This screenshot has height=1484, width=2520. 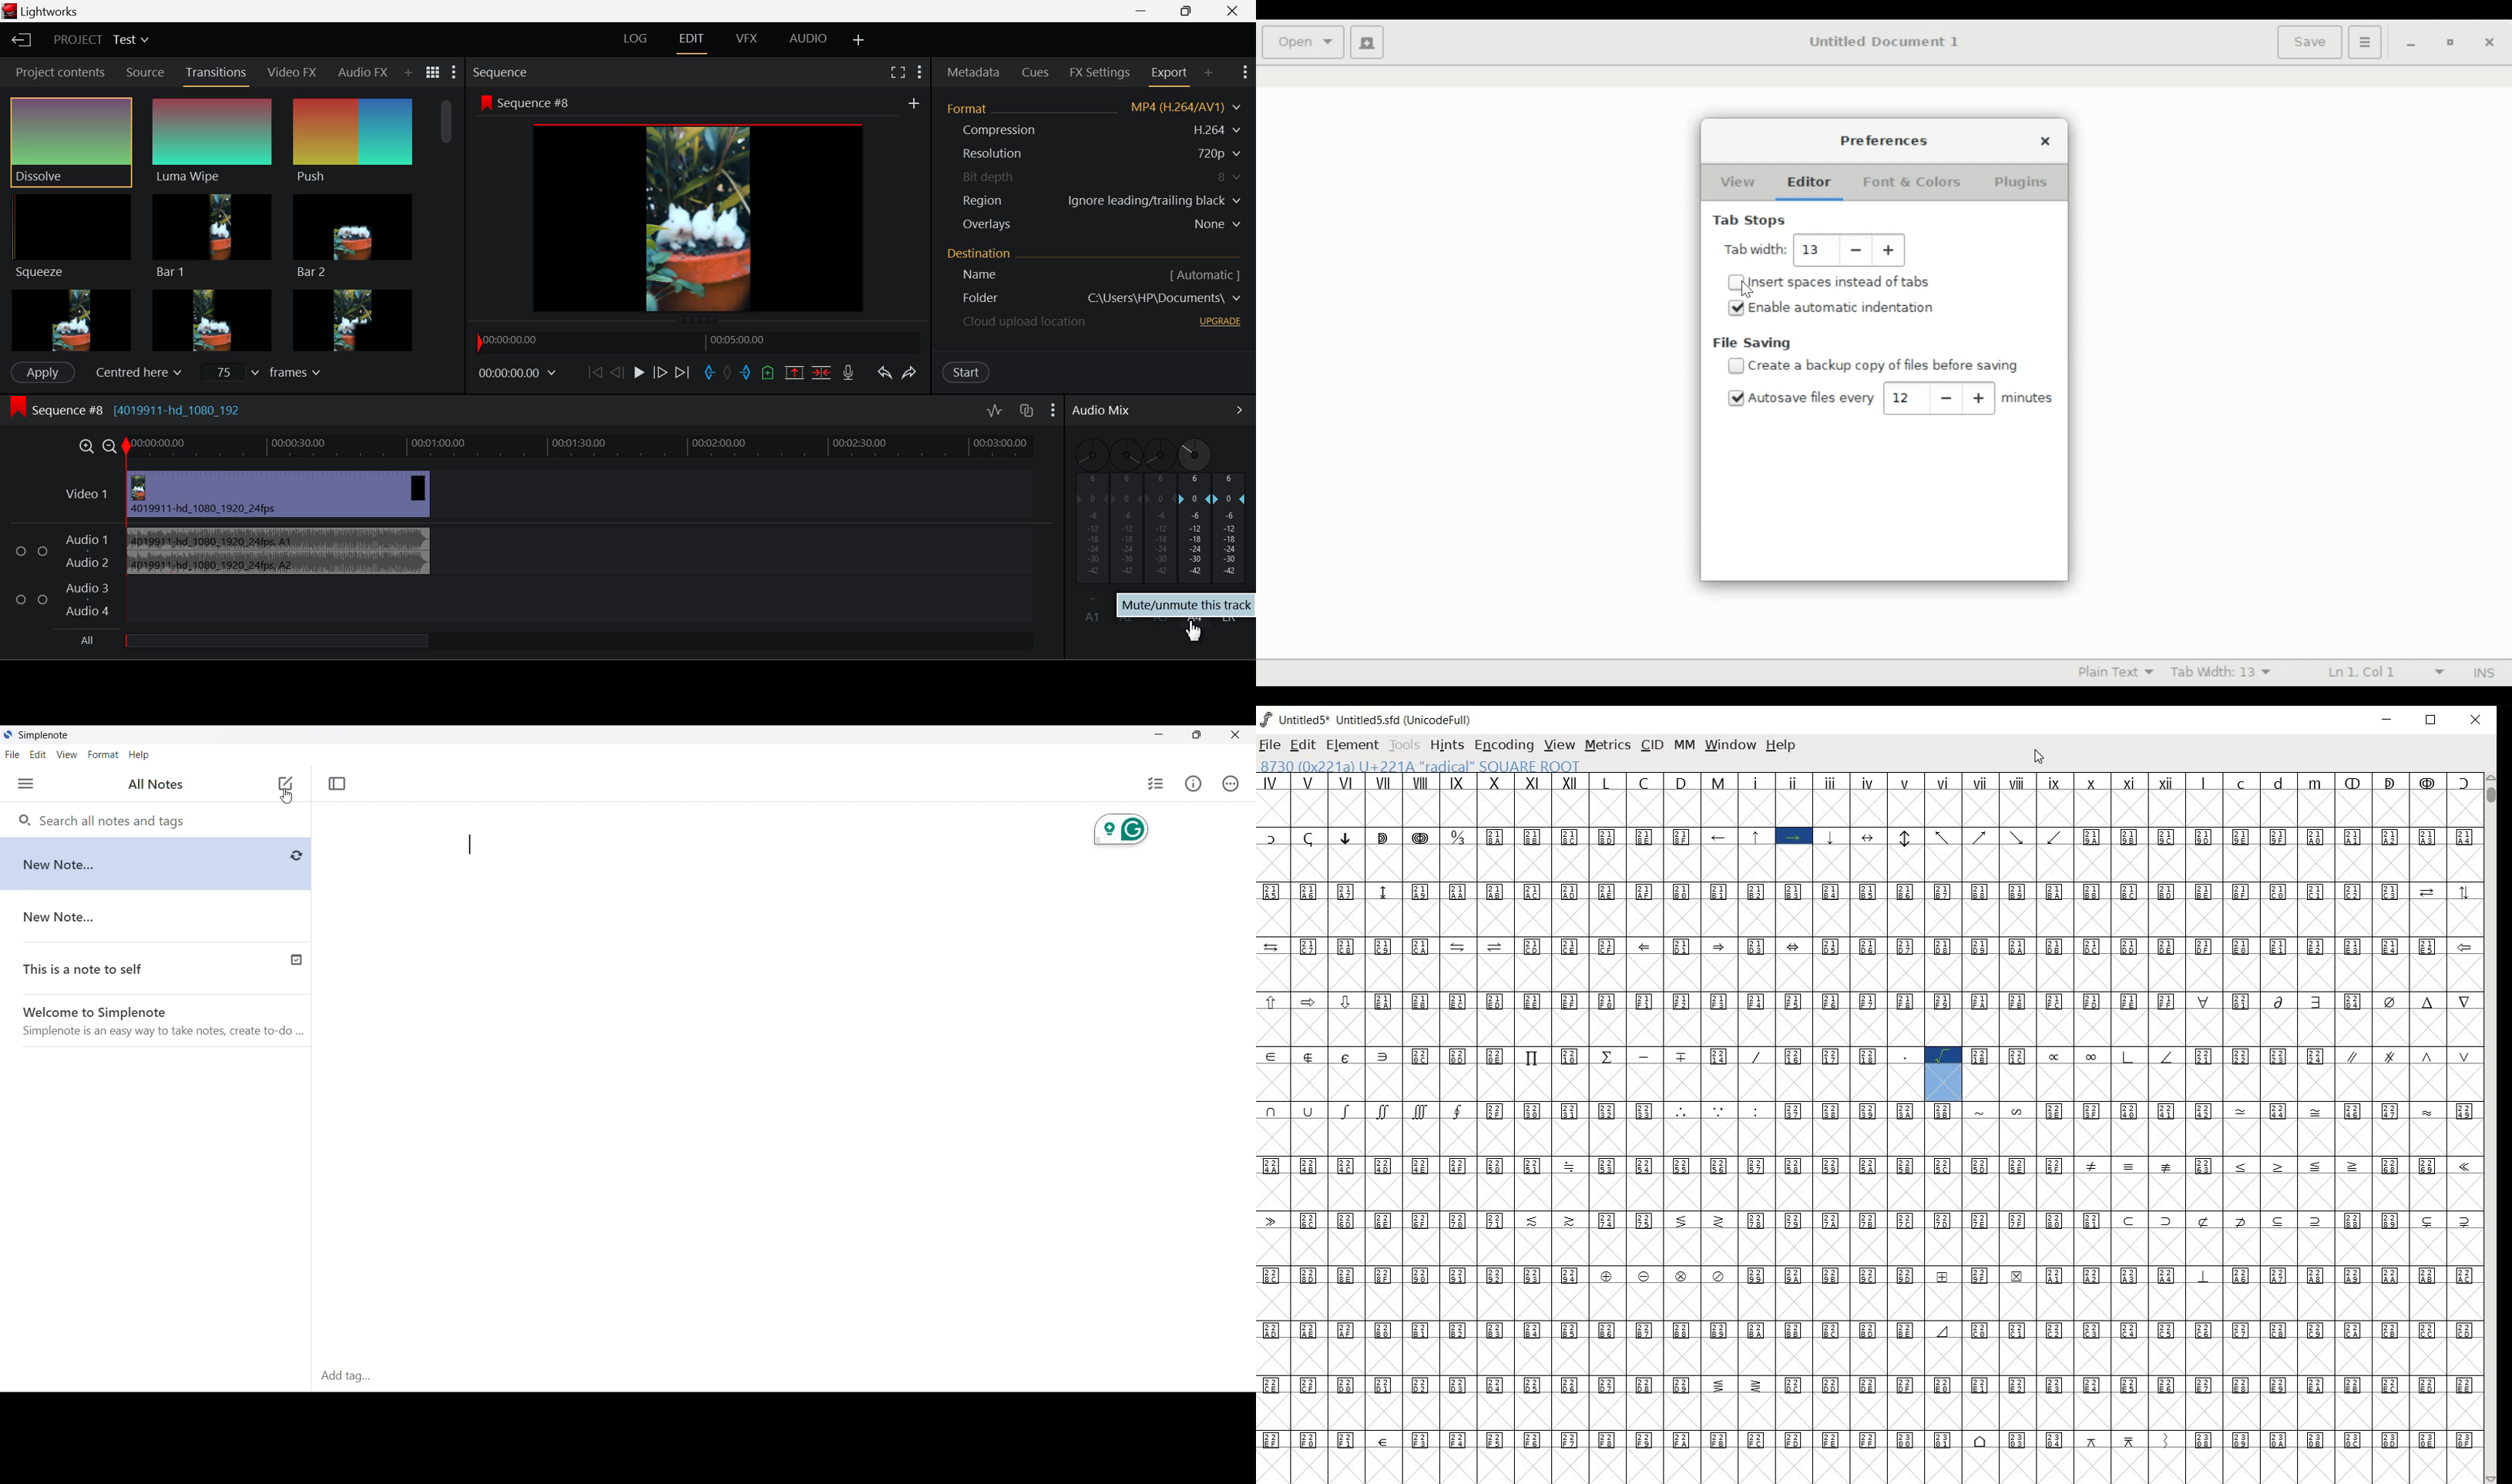 What do you see at coordinates (910, 373) in the screenshot?
I see `Redo` at bounding box center [910, 373].